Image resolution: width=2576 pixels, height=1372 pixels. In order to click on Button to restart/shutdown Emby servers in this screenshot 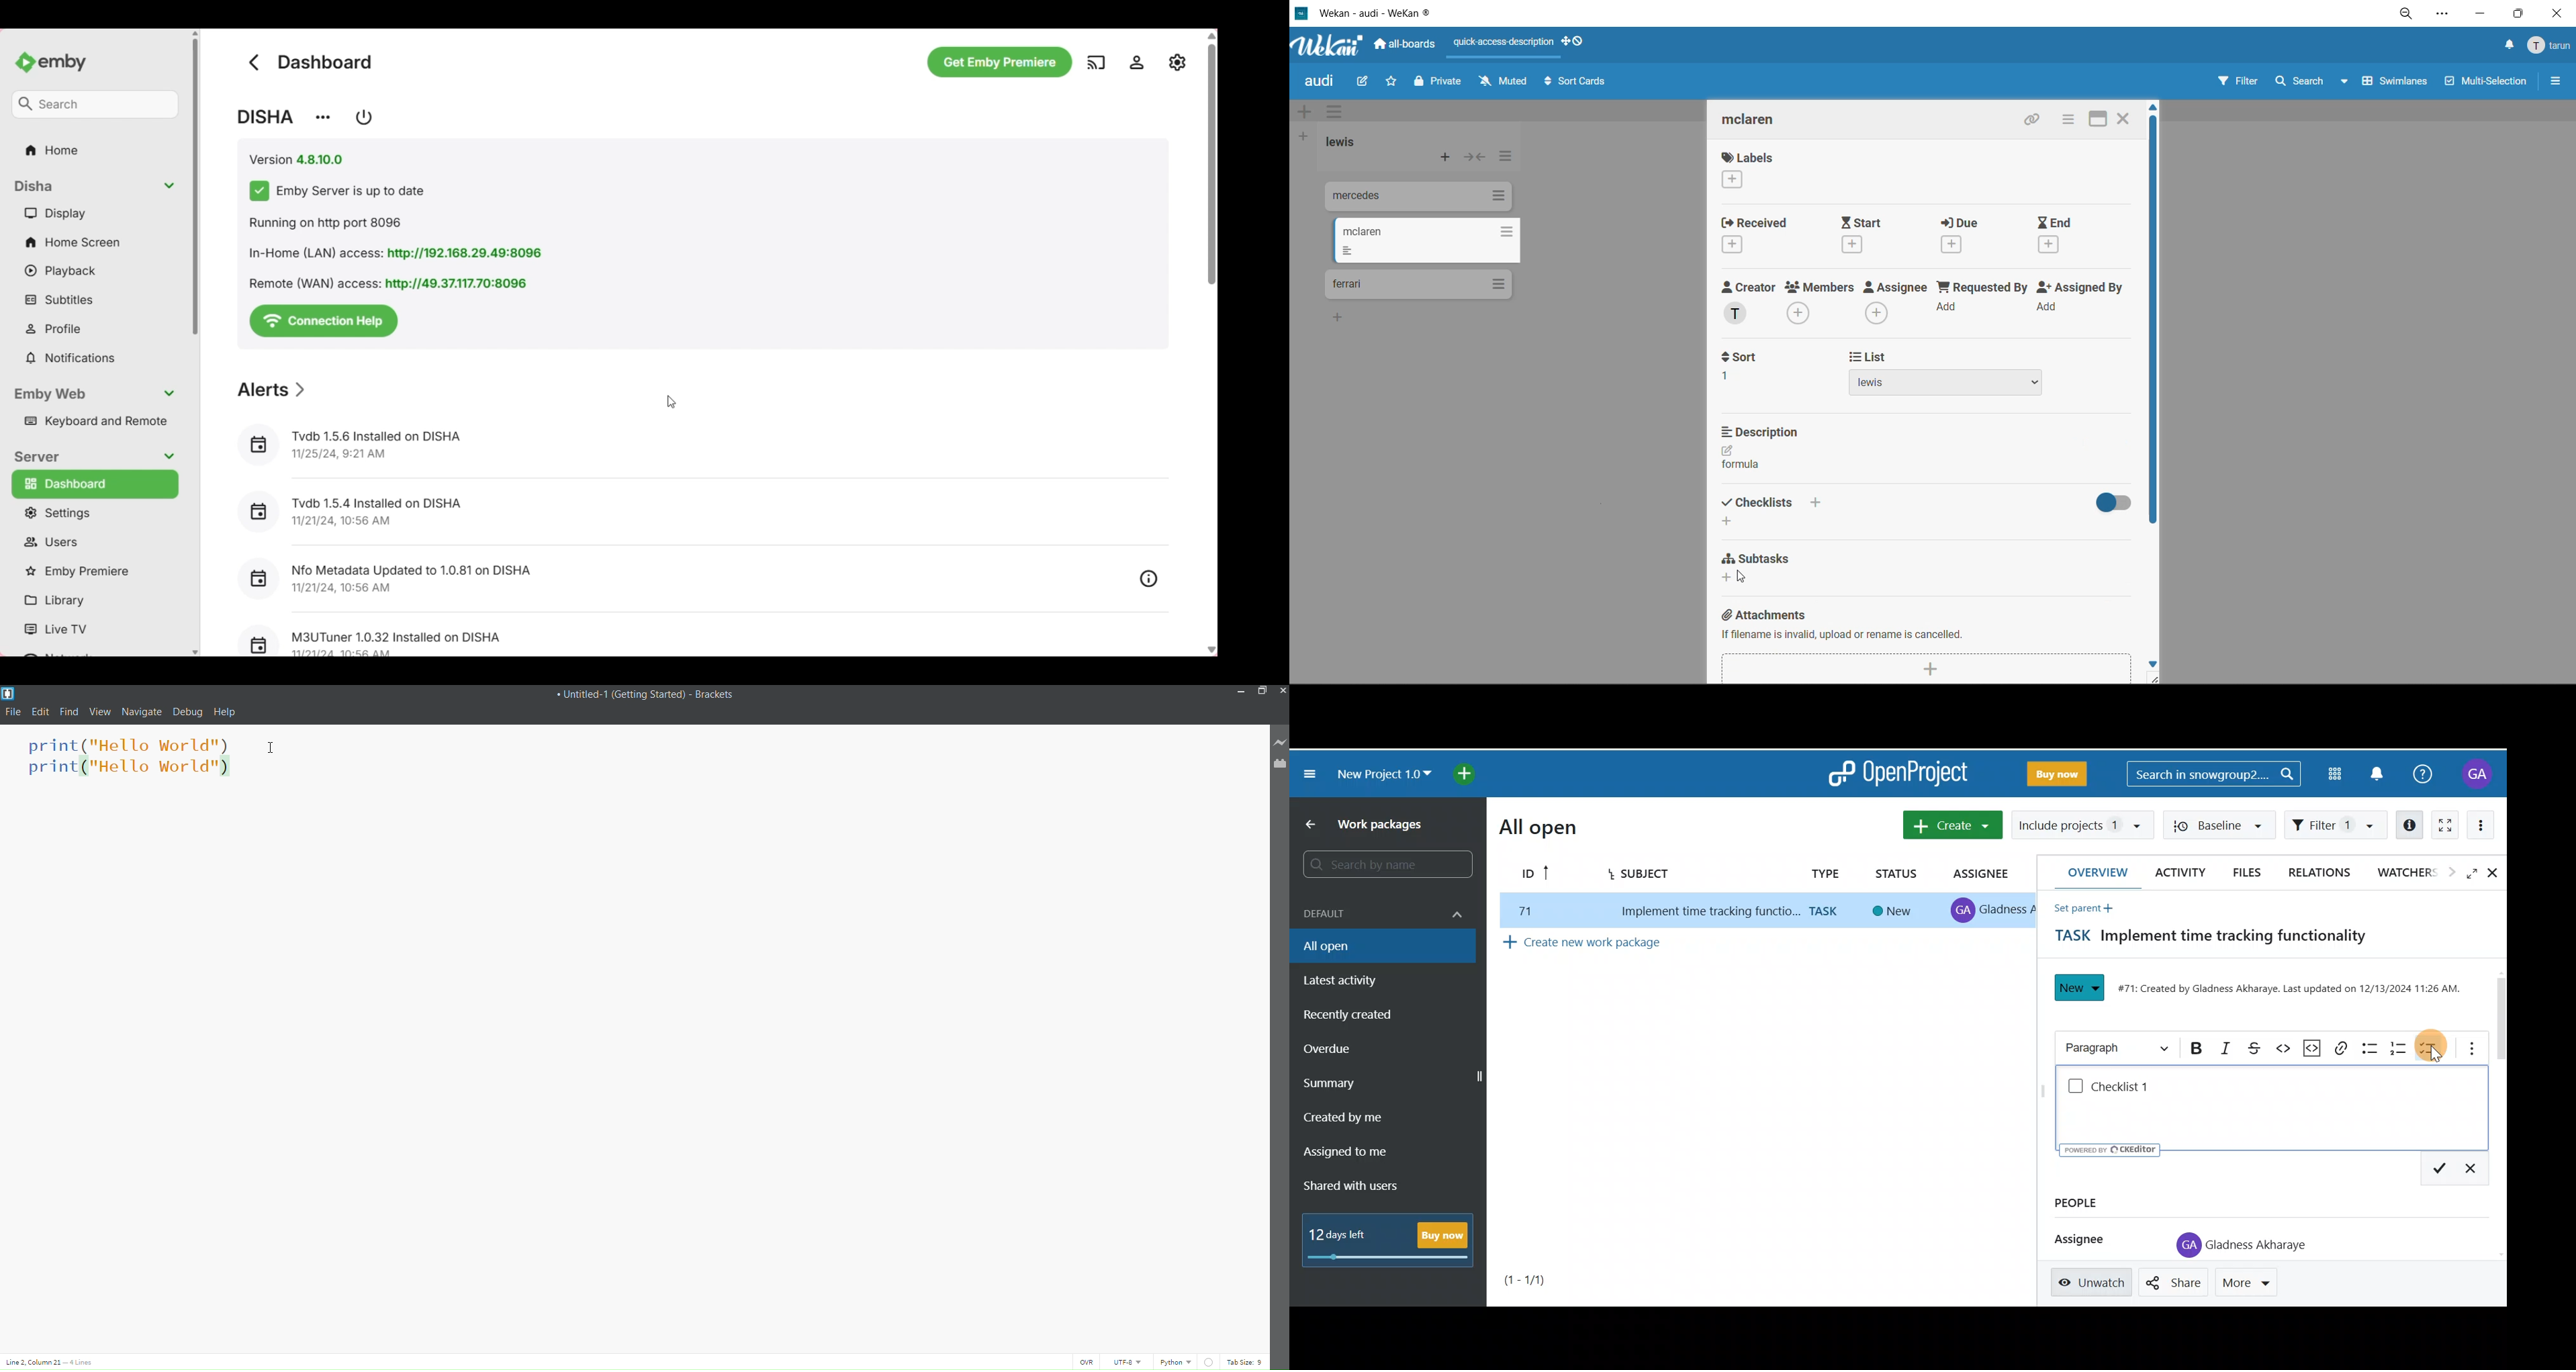, I will do `click(365, 117)`.